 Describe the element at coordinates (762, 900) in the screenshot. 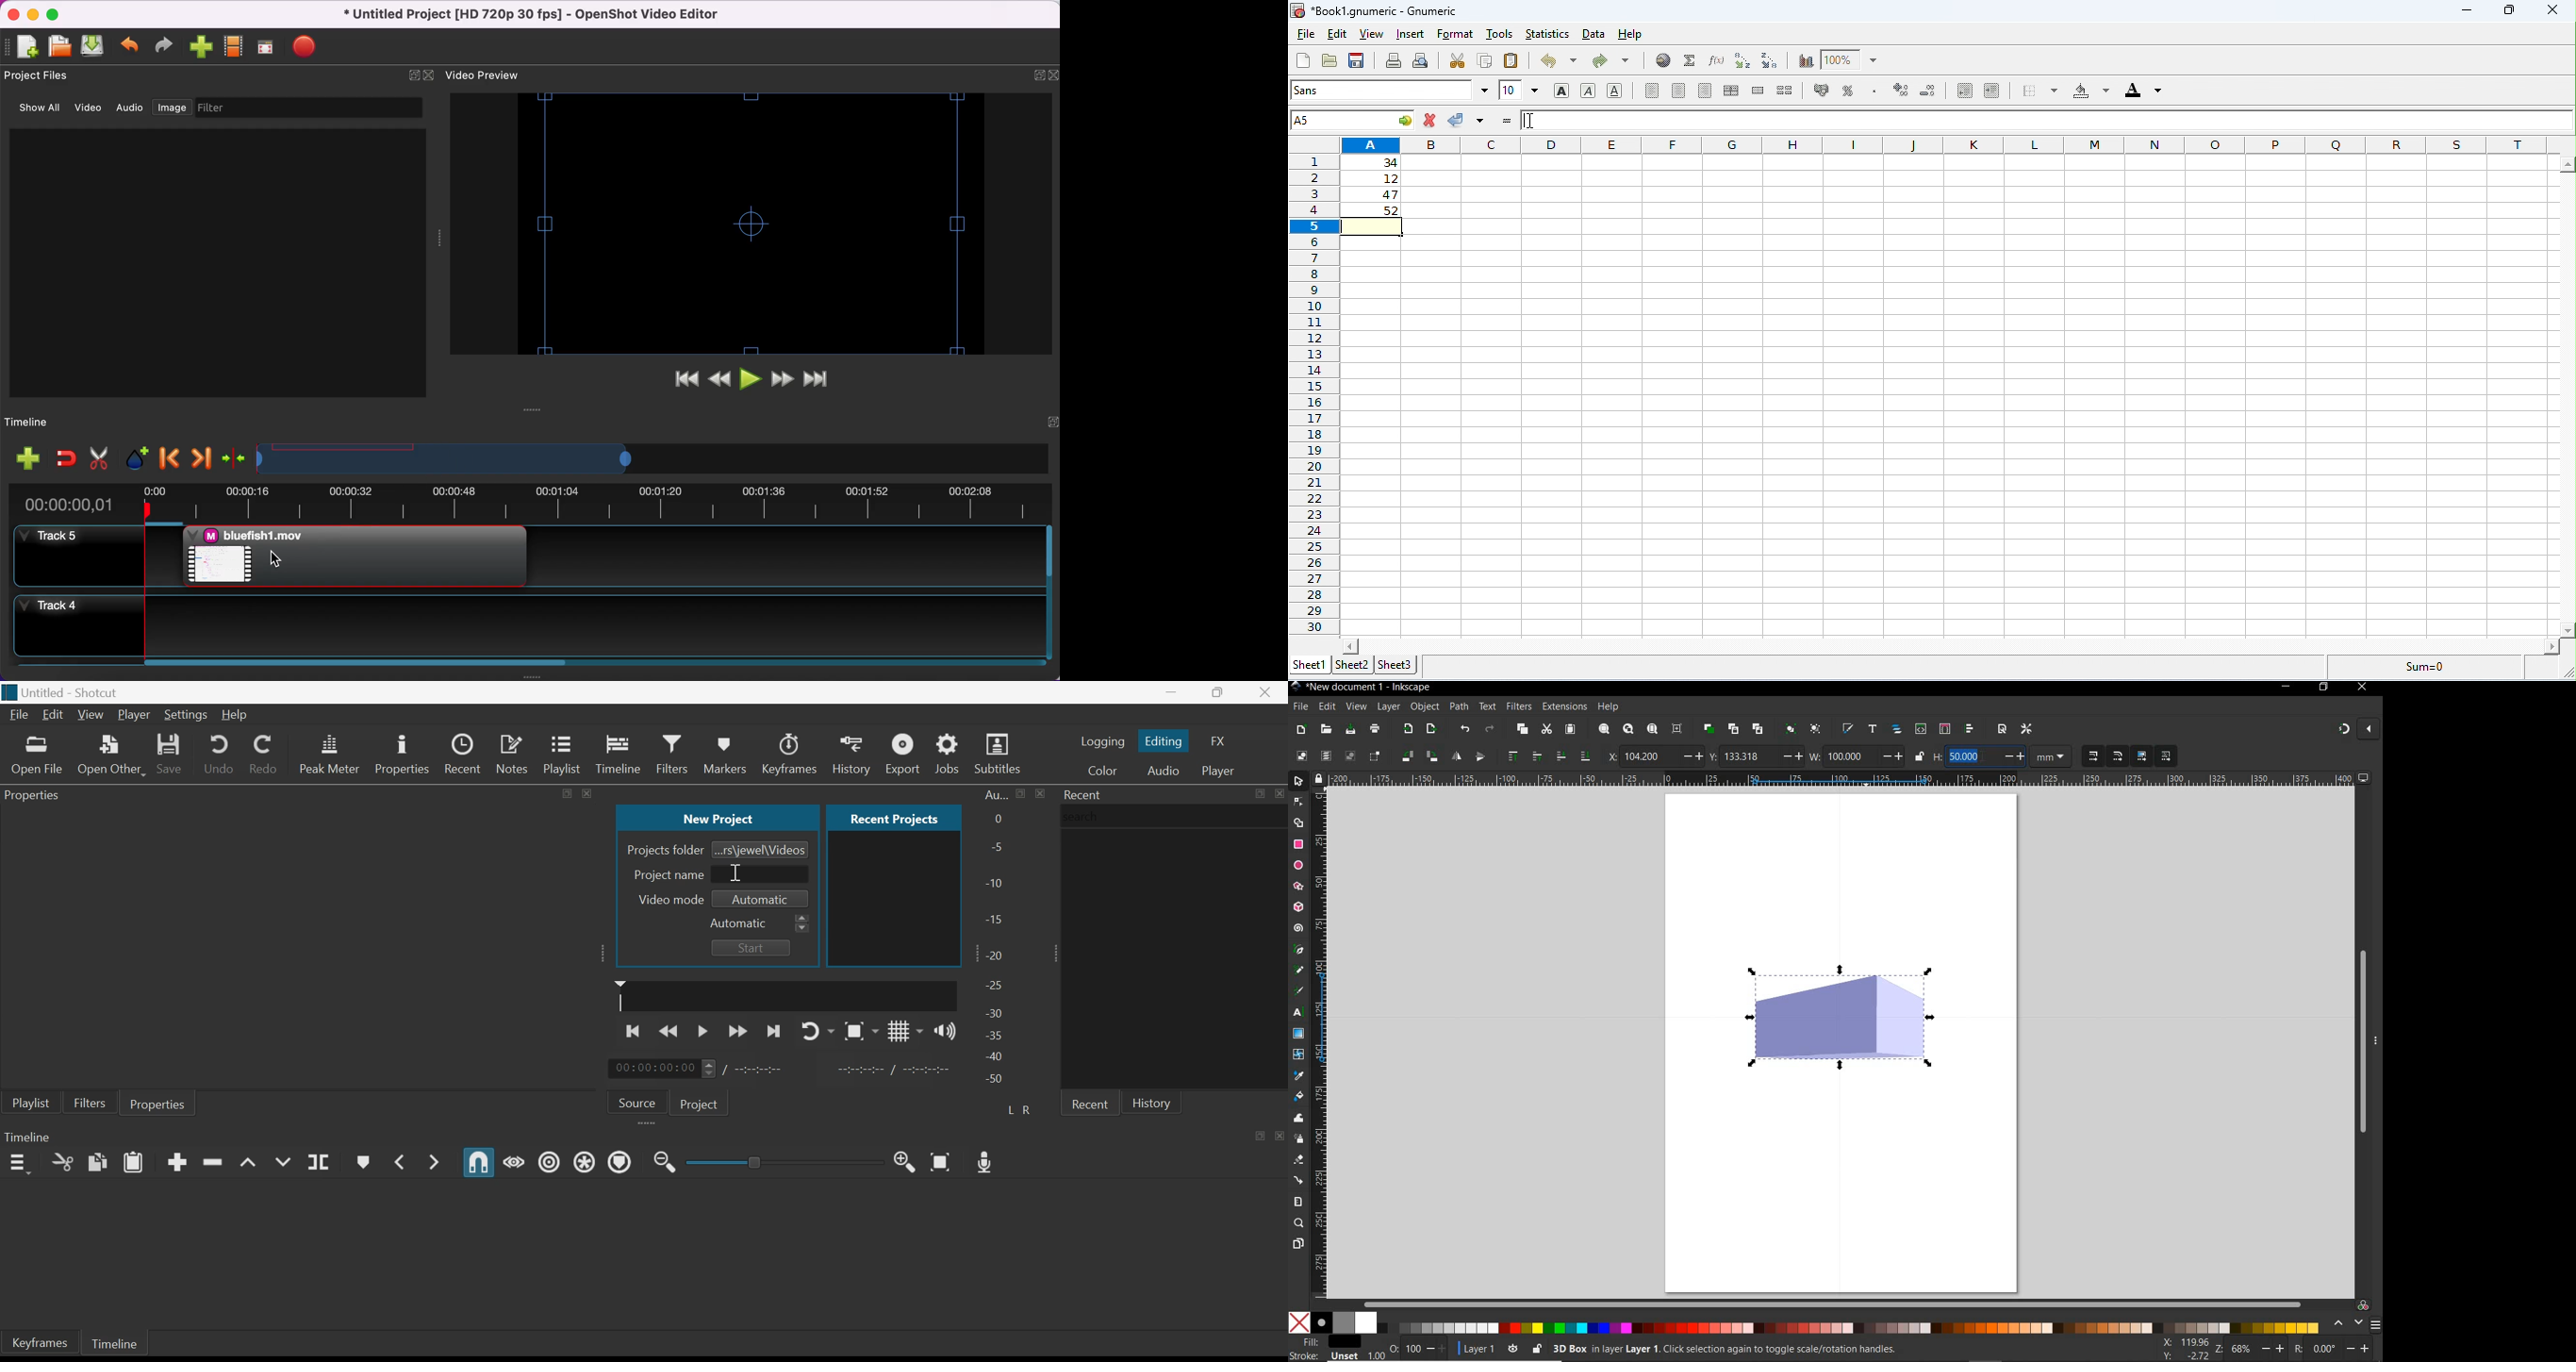

I see `Automatic` at that location.